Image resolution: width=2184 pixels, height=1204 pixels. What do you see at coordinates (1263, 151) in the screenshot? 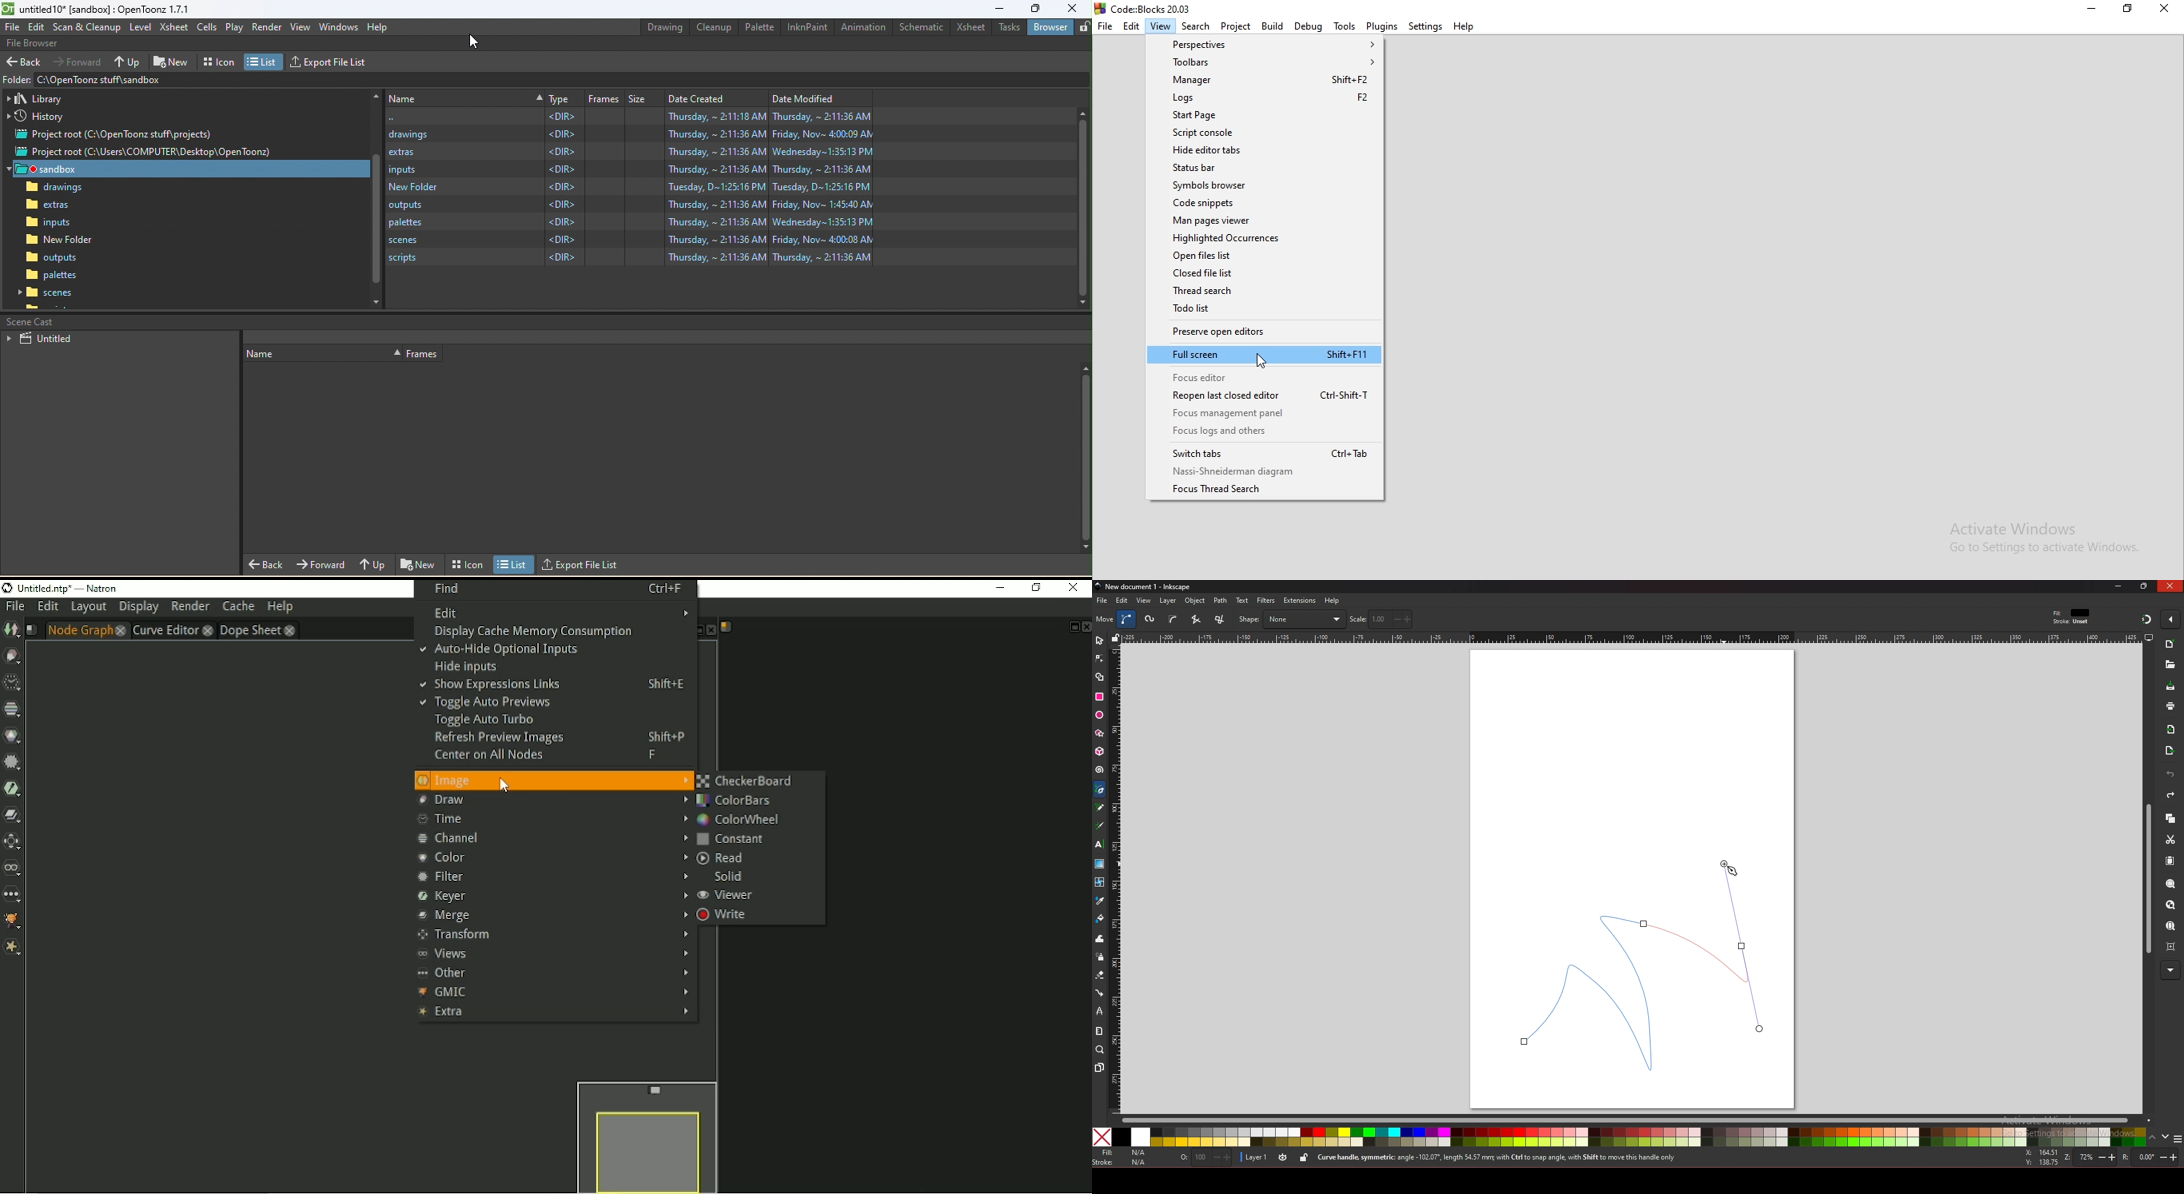
I see `Hide editor tabs` at bounding box center [1263, 151].